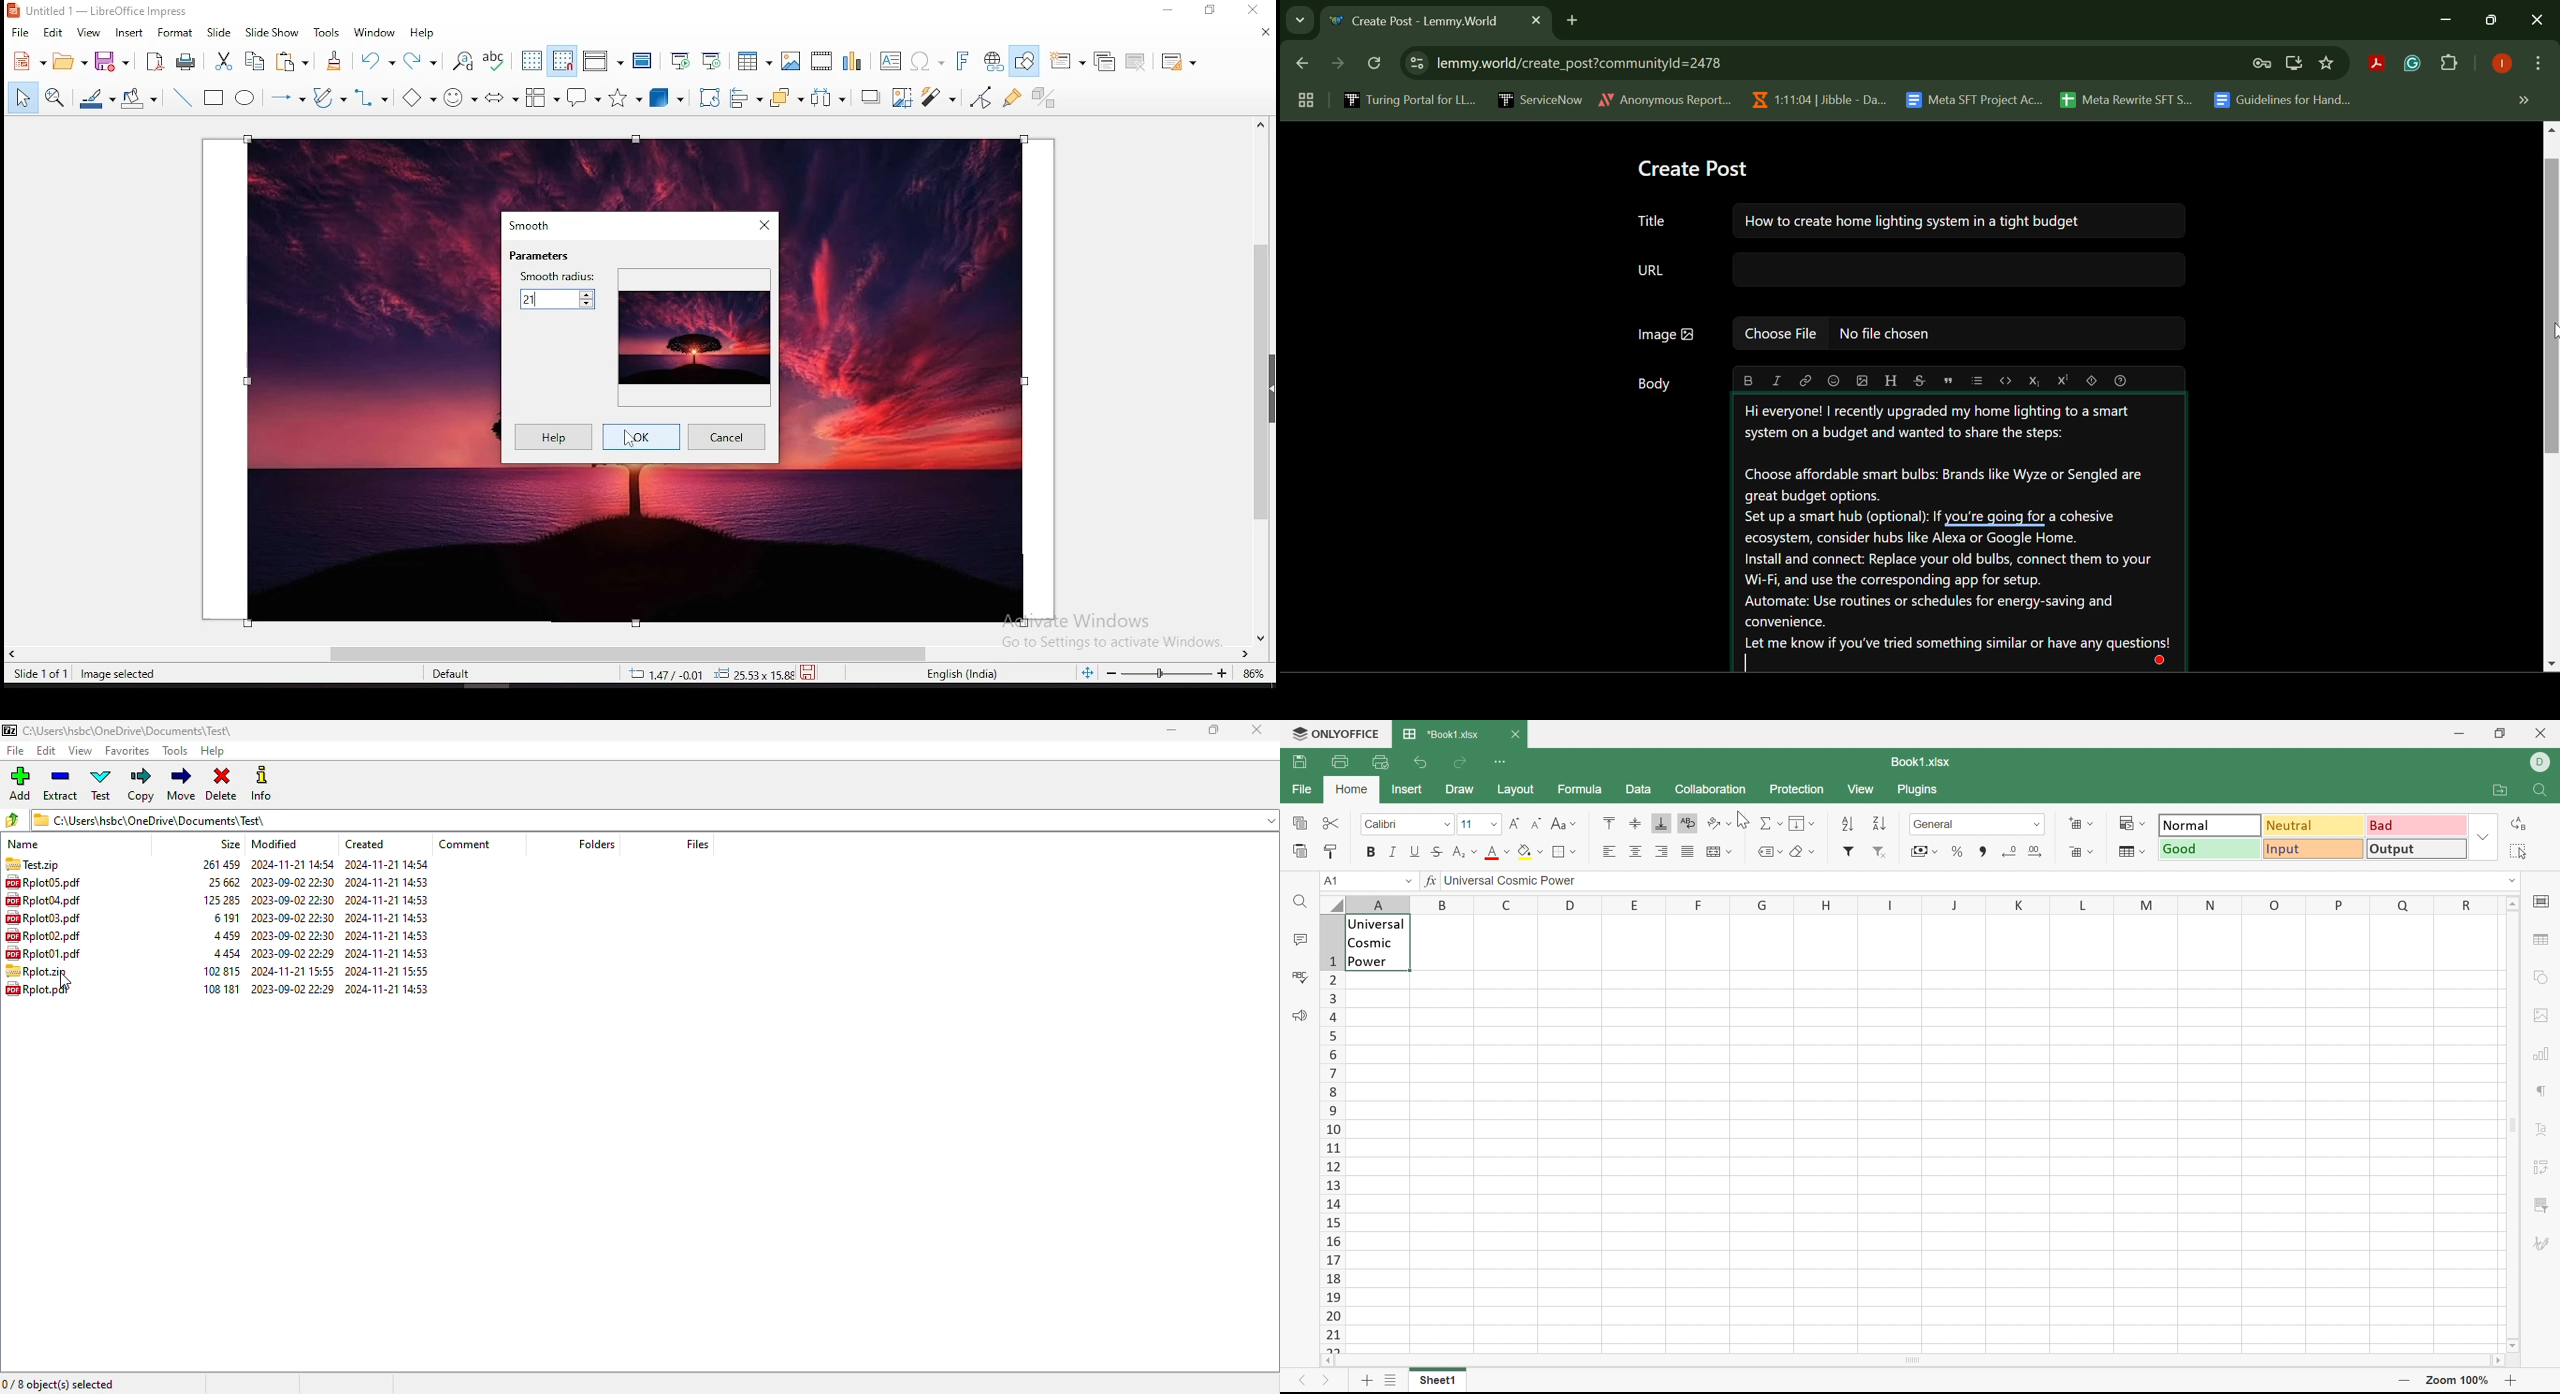 This screenshot has height=1400, width=2576. I want to click on 12.40/4.25, so click(669, 674).